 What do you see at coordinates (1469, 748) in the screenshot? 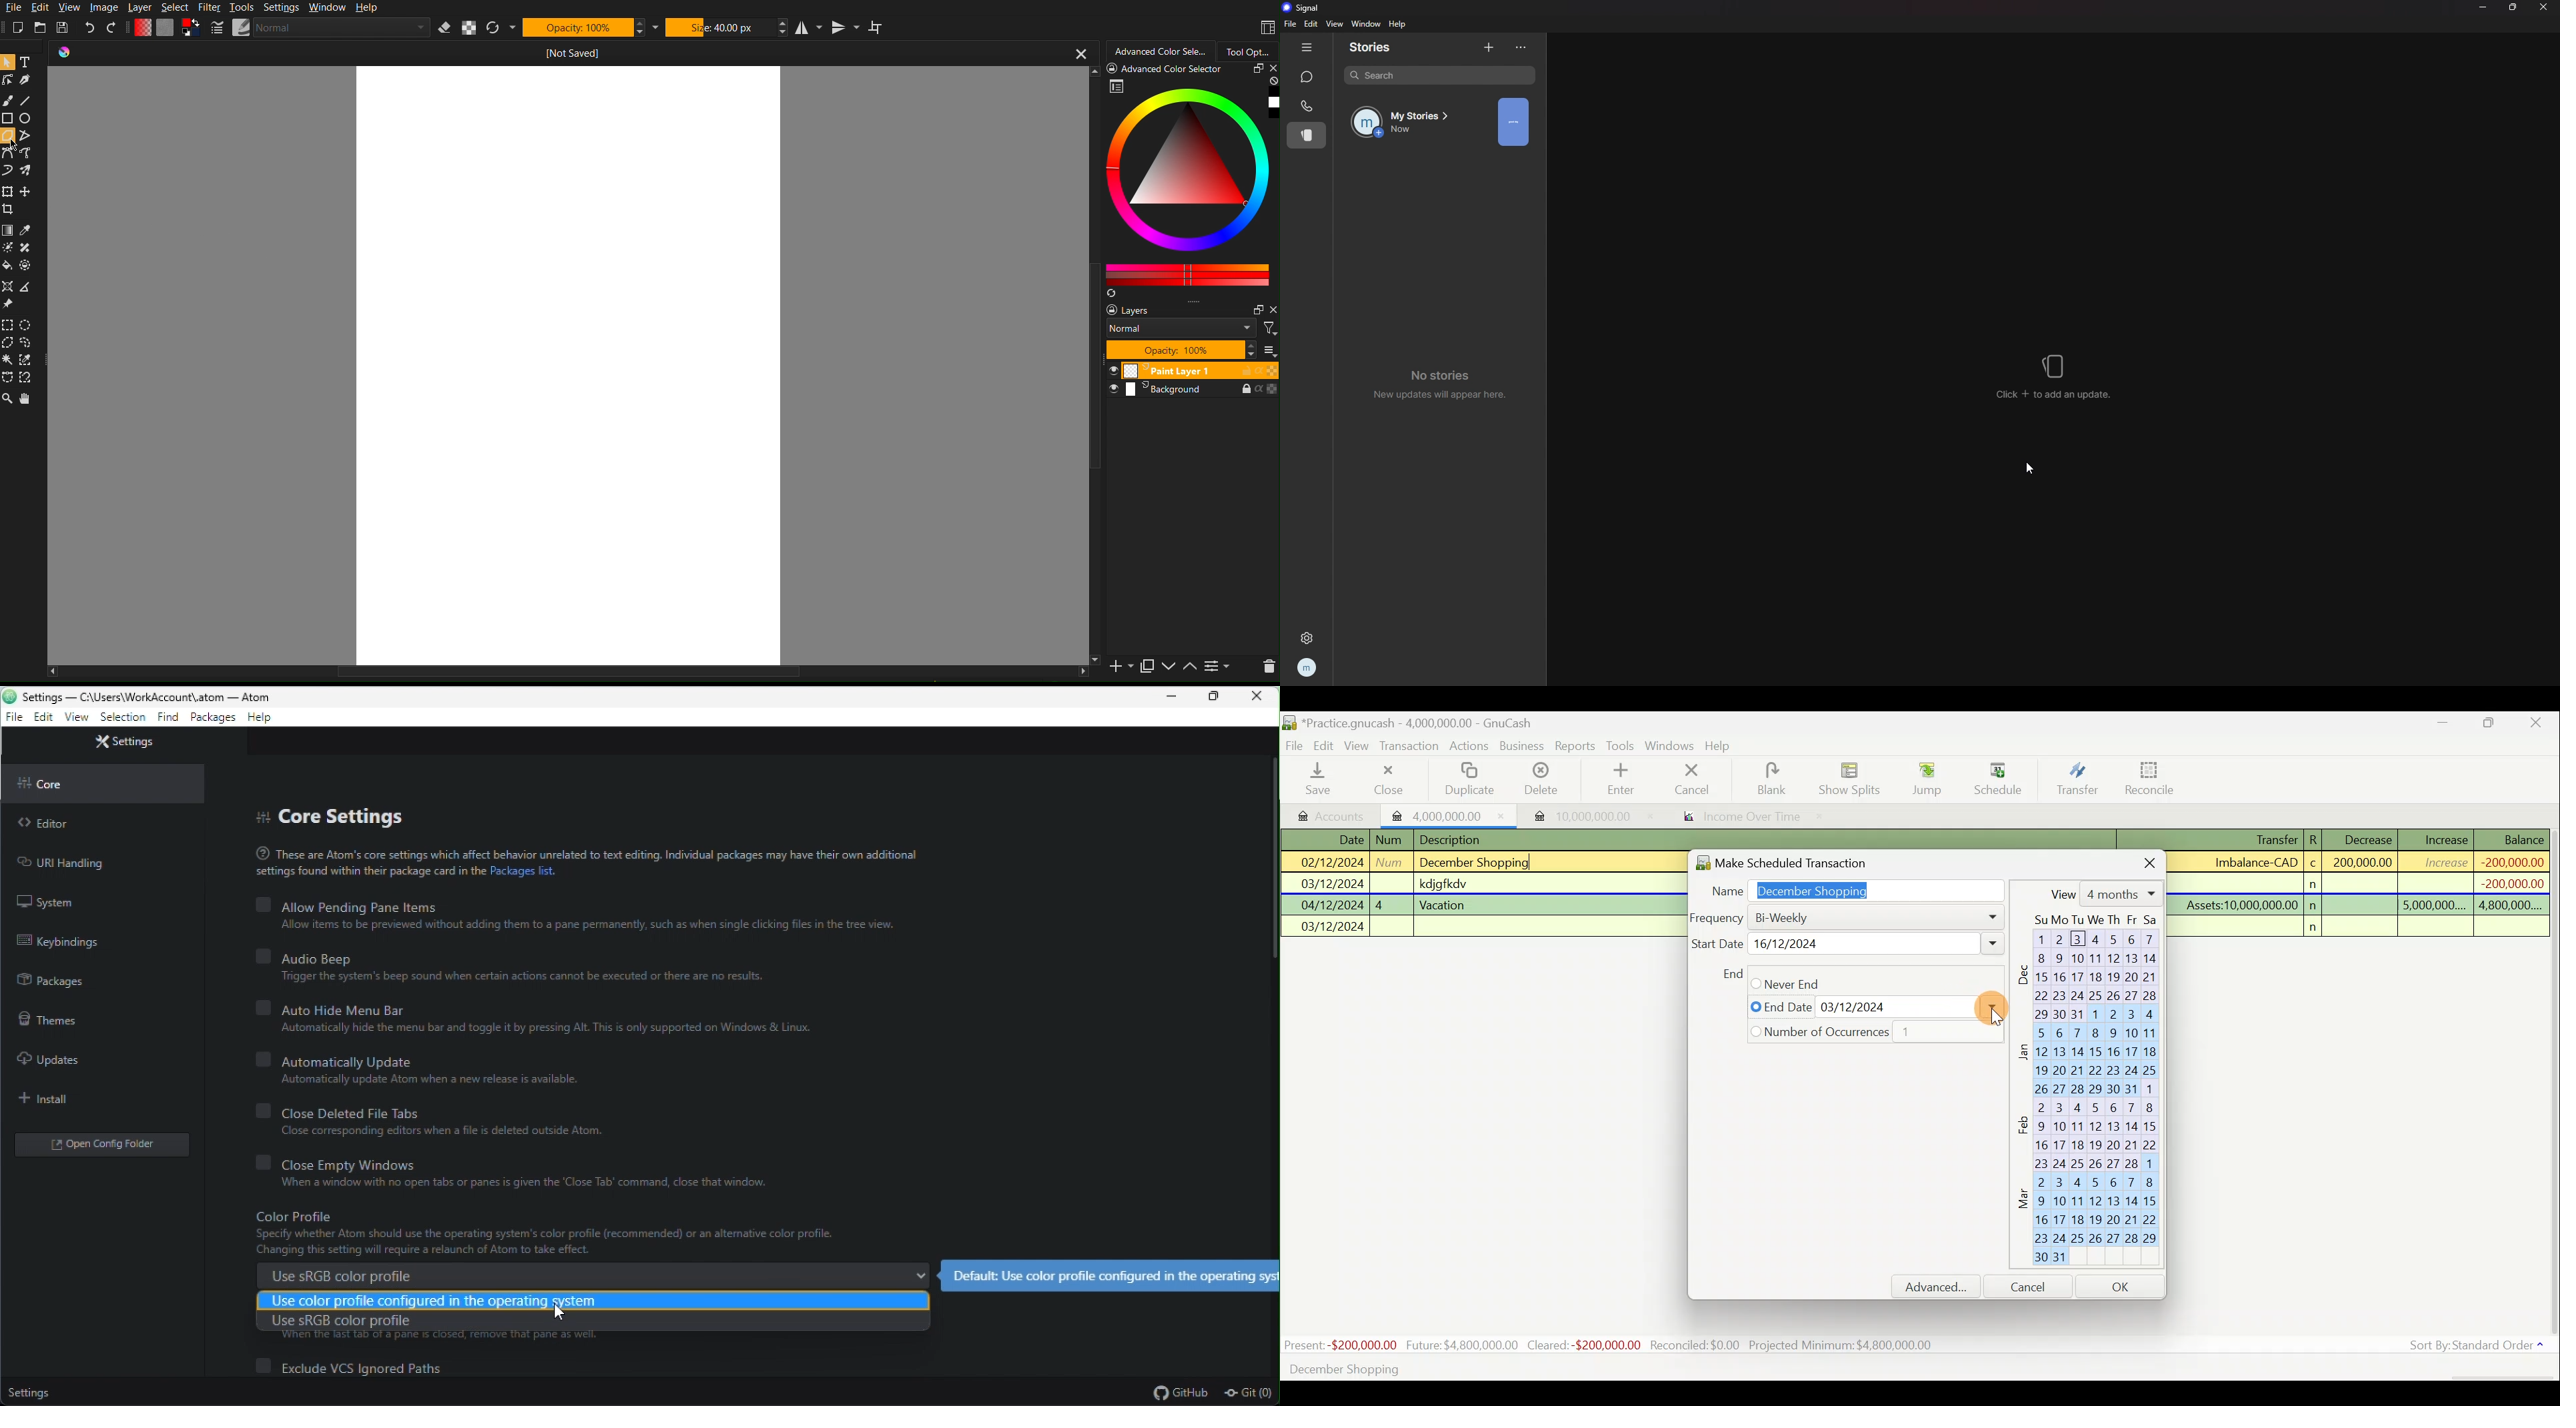
I see `Actions` at bounding box center [1469, 748].